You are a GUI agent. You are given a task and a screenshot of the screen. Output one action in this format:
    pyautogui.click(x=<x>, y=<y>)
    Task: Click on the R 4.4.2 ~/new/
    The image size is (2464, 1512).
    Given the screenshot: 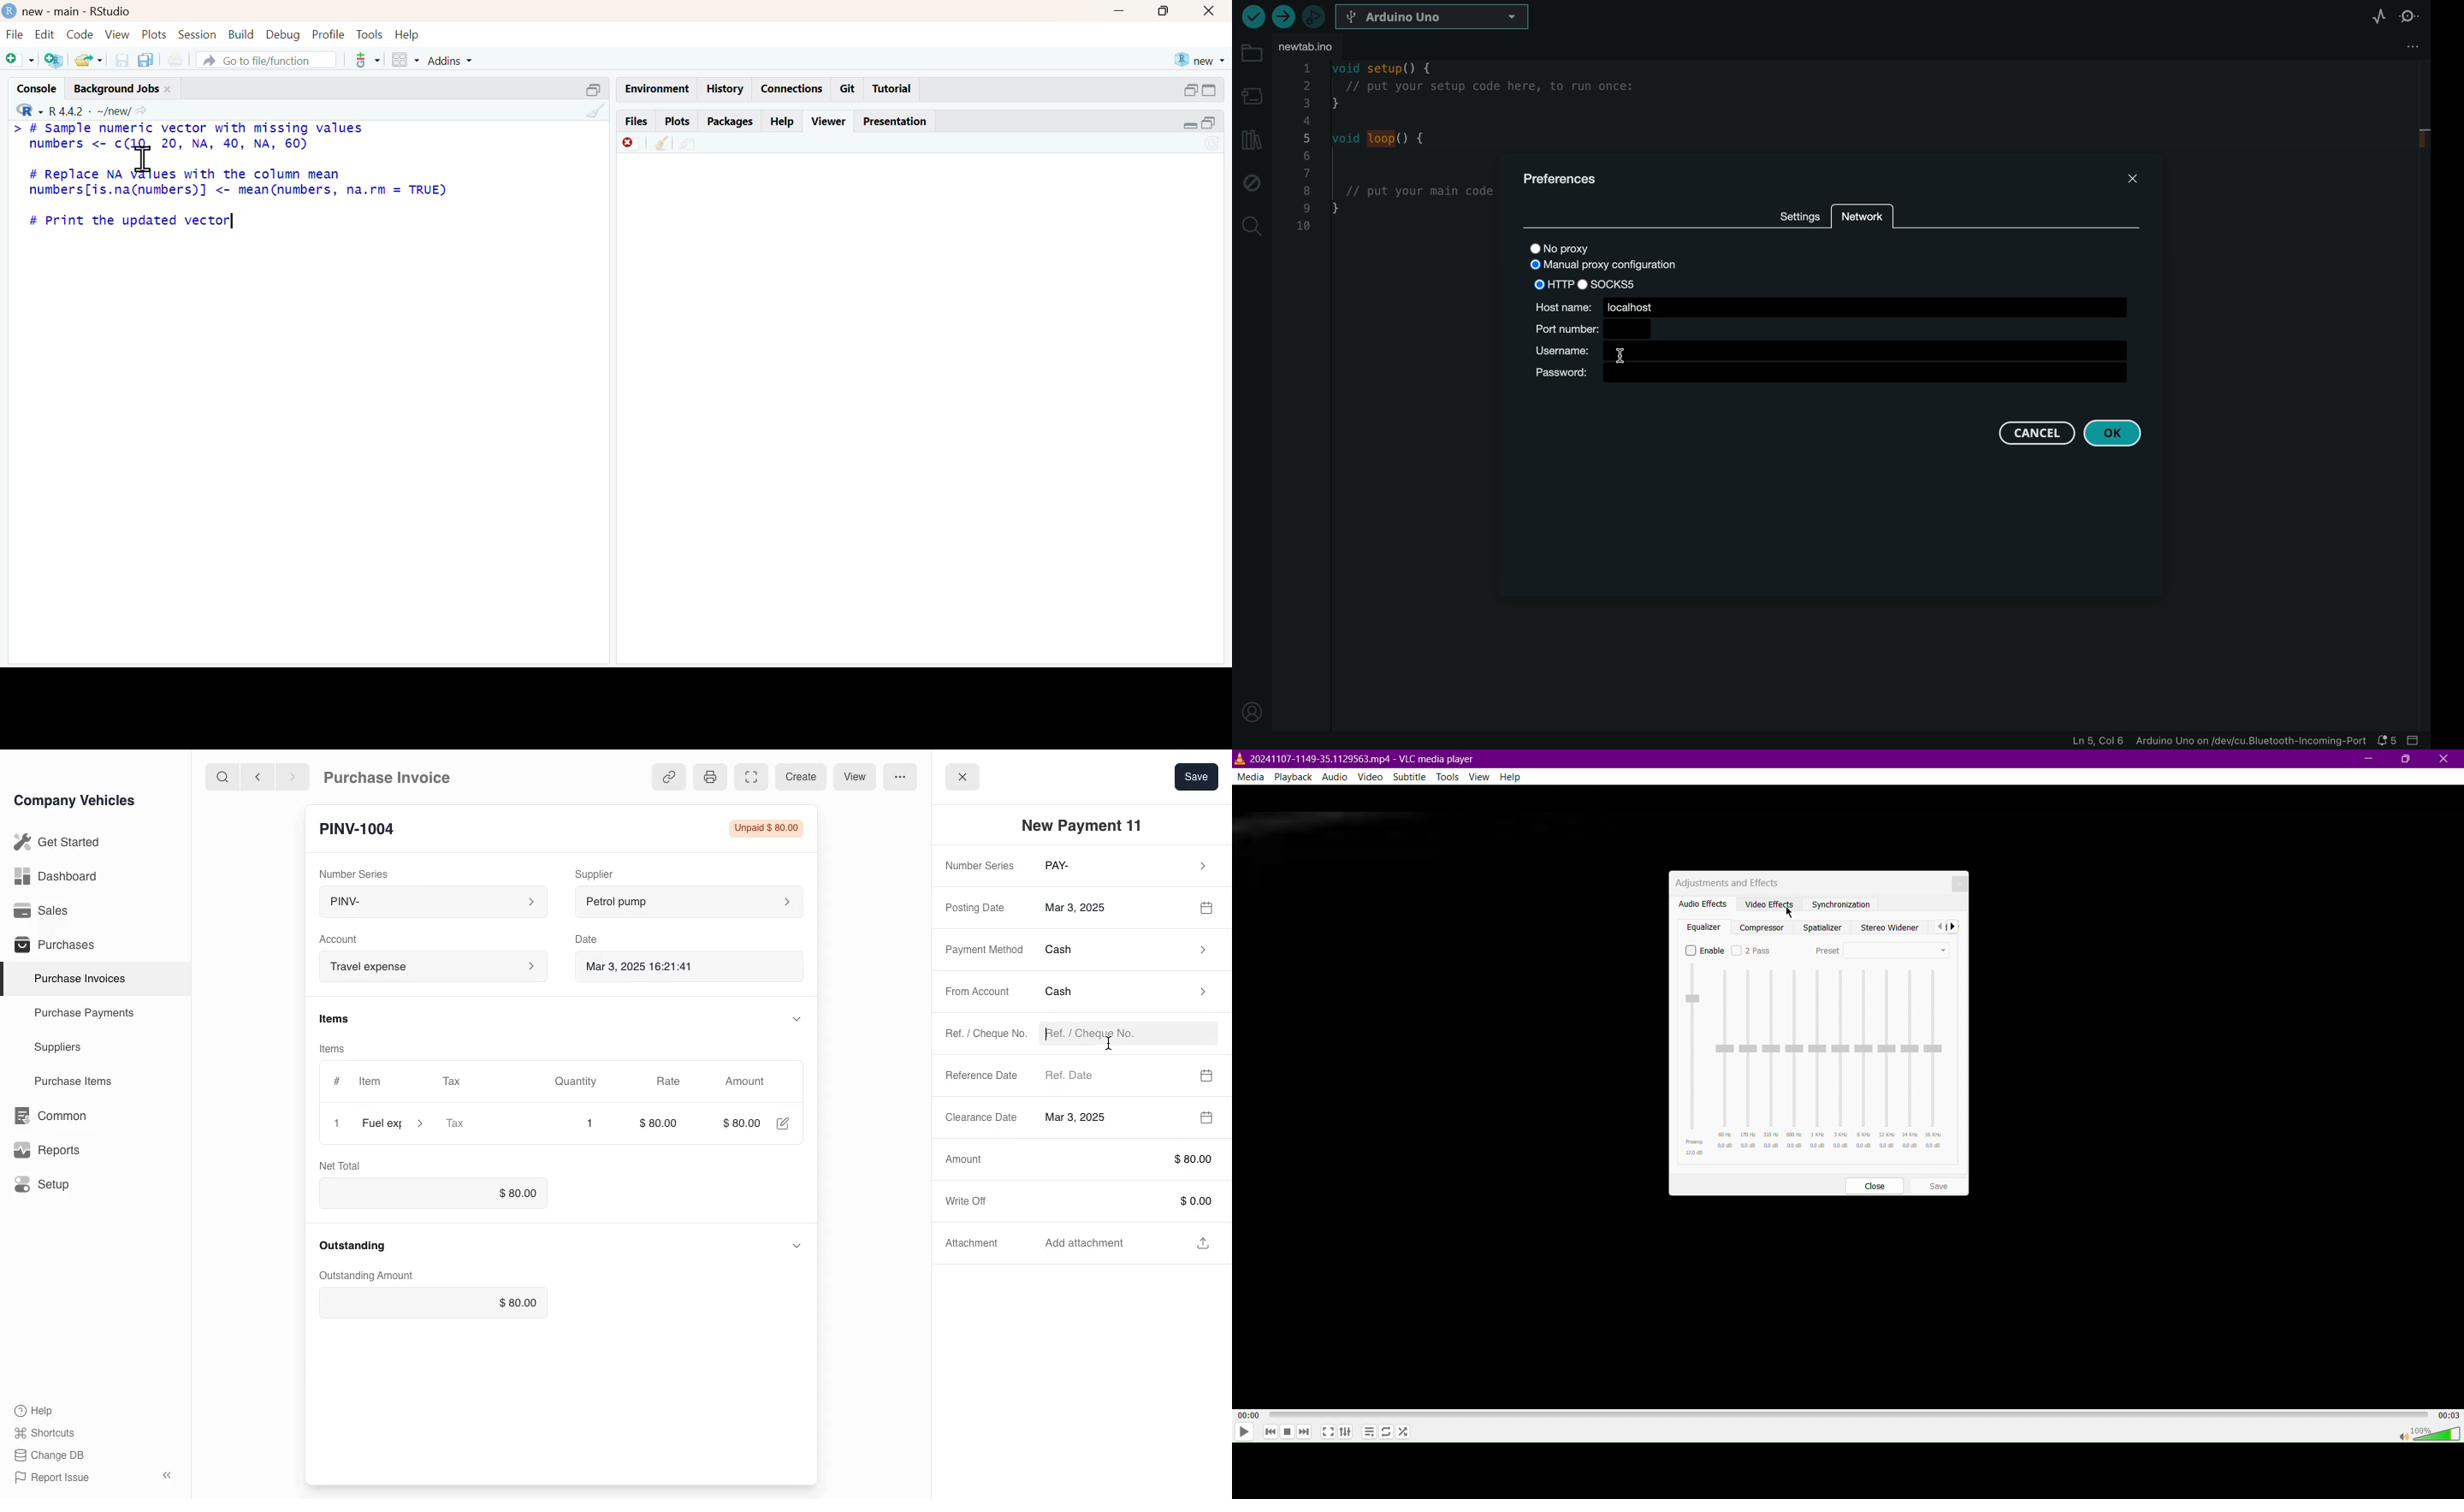 What is the action you would take?
    pyautogui.click(x=90, y=112)
    